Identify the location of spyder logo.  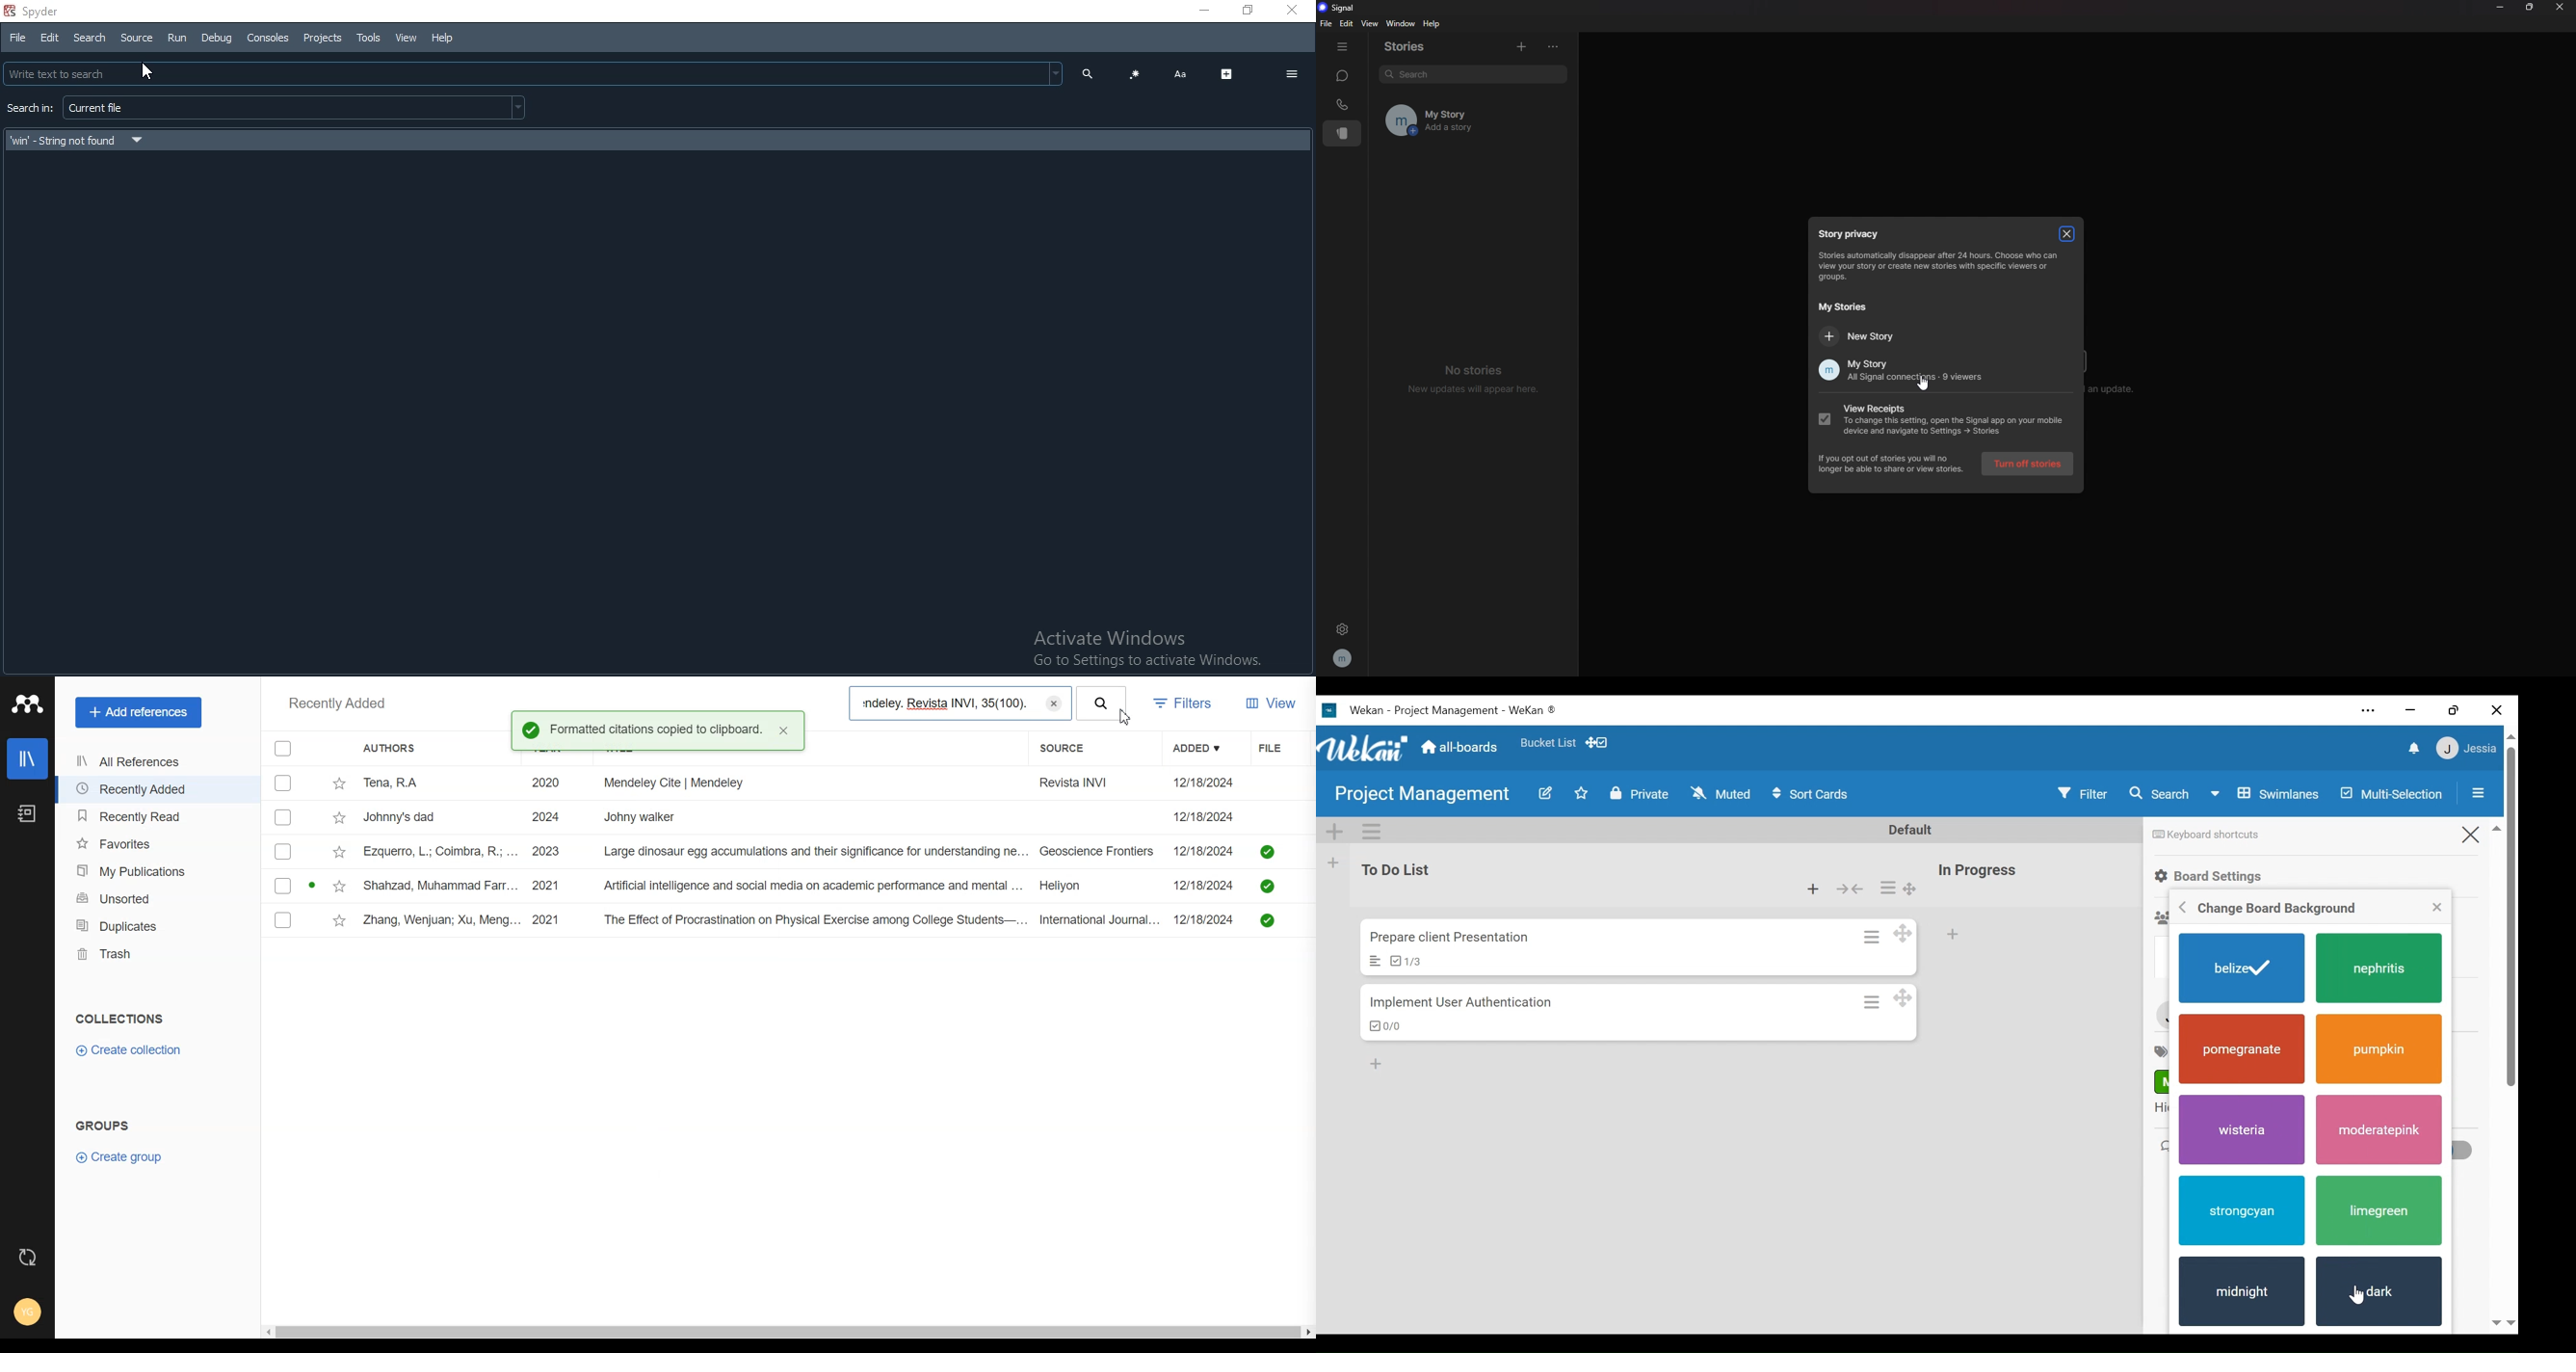
(9, 10).